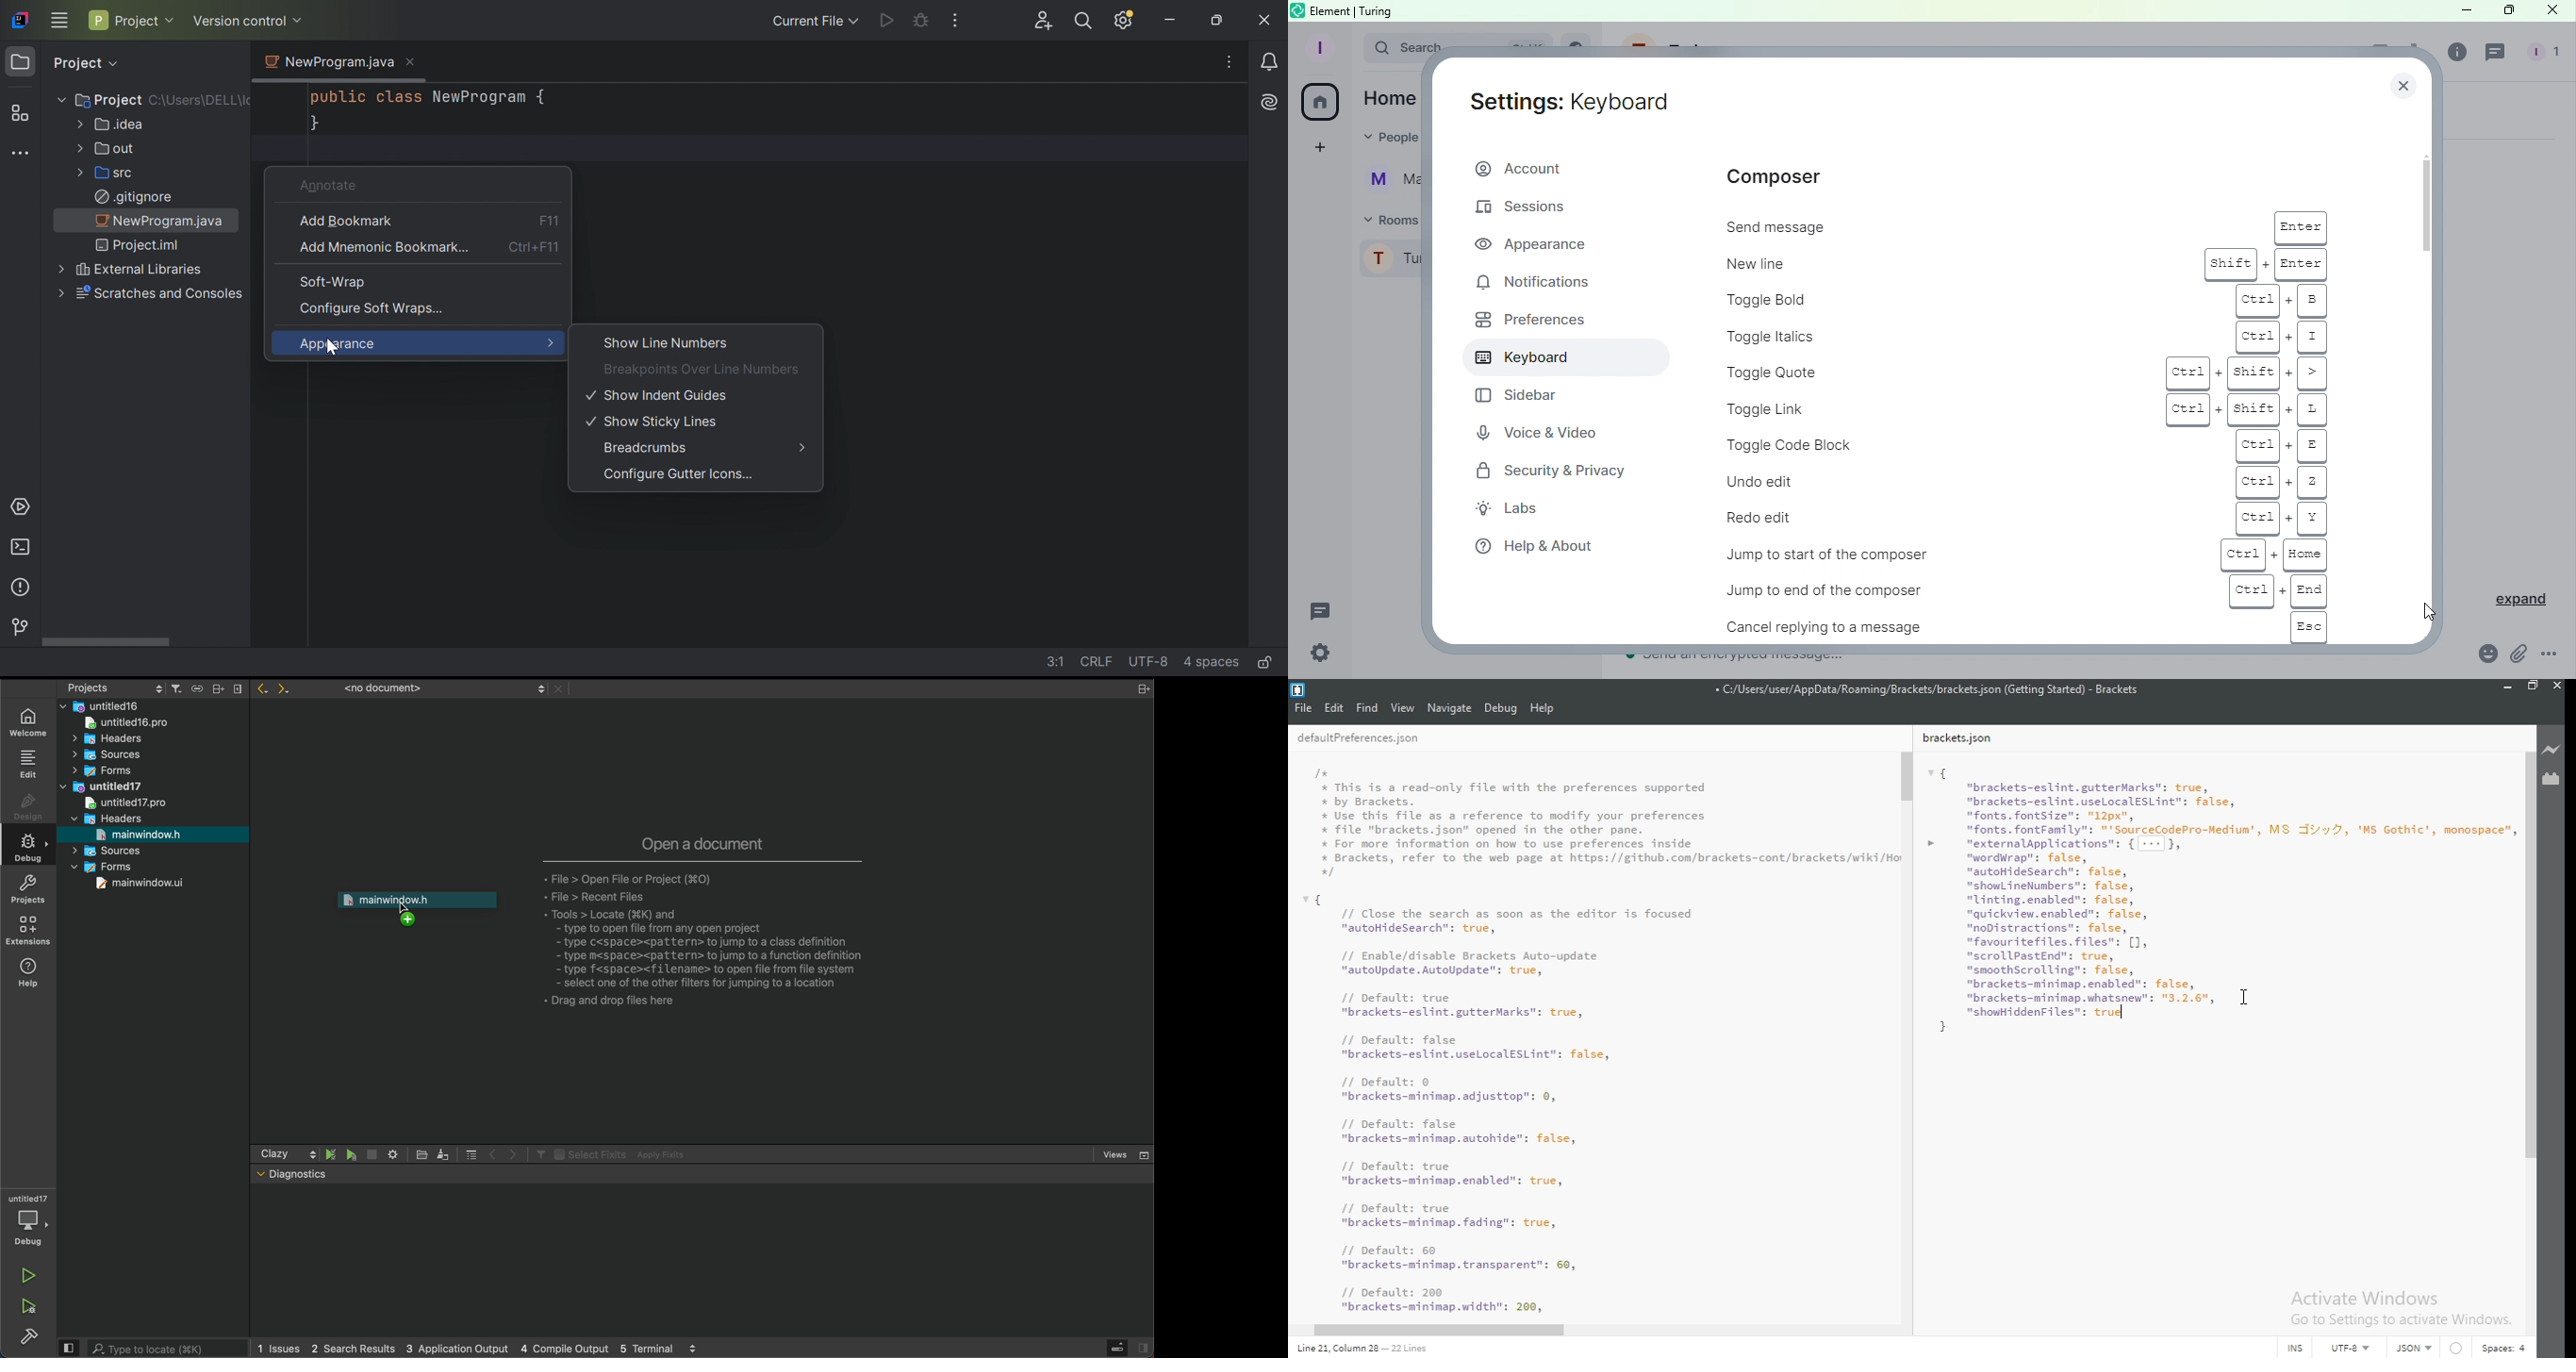 The image size is (2576, 1372). What do you see at coordinates (125, 20) in the screenshot?
I see `Project` at bounding box center [125, 20].